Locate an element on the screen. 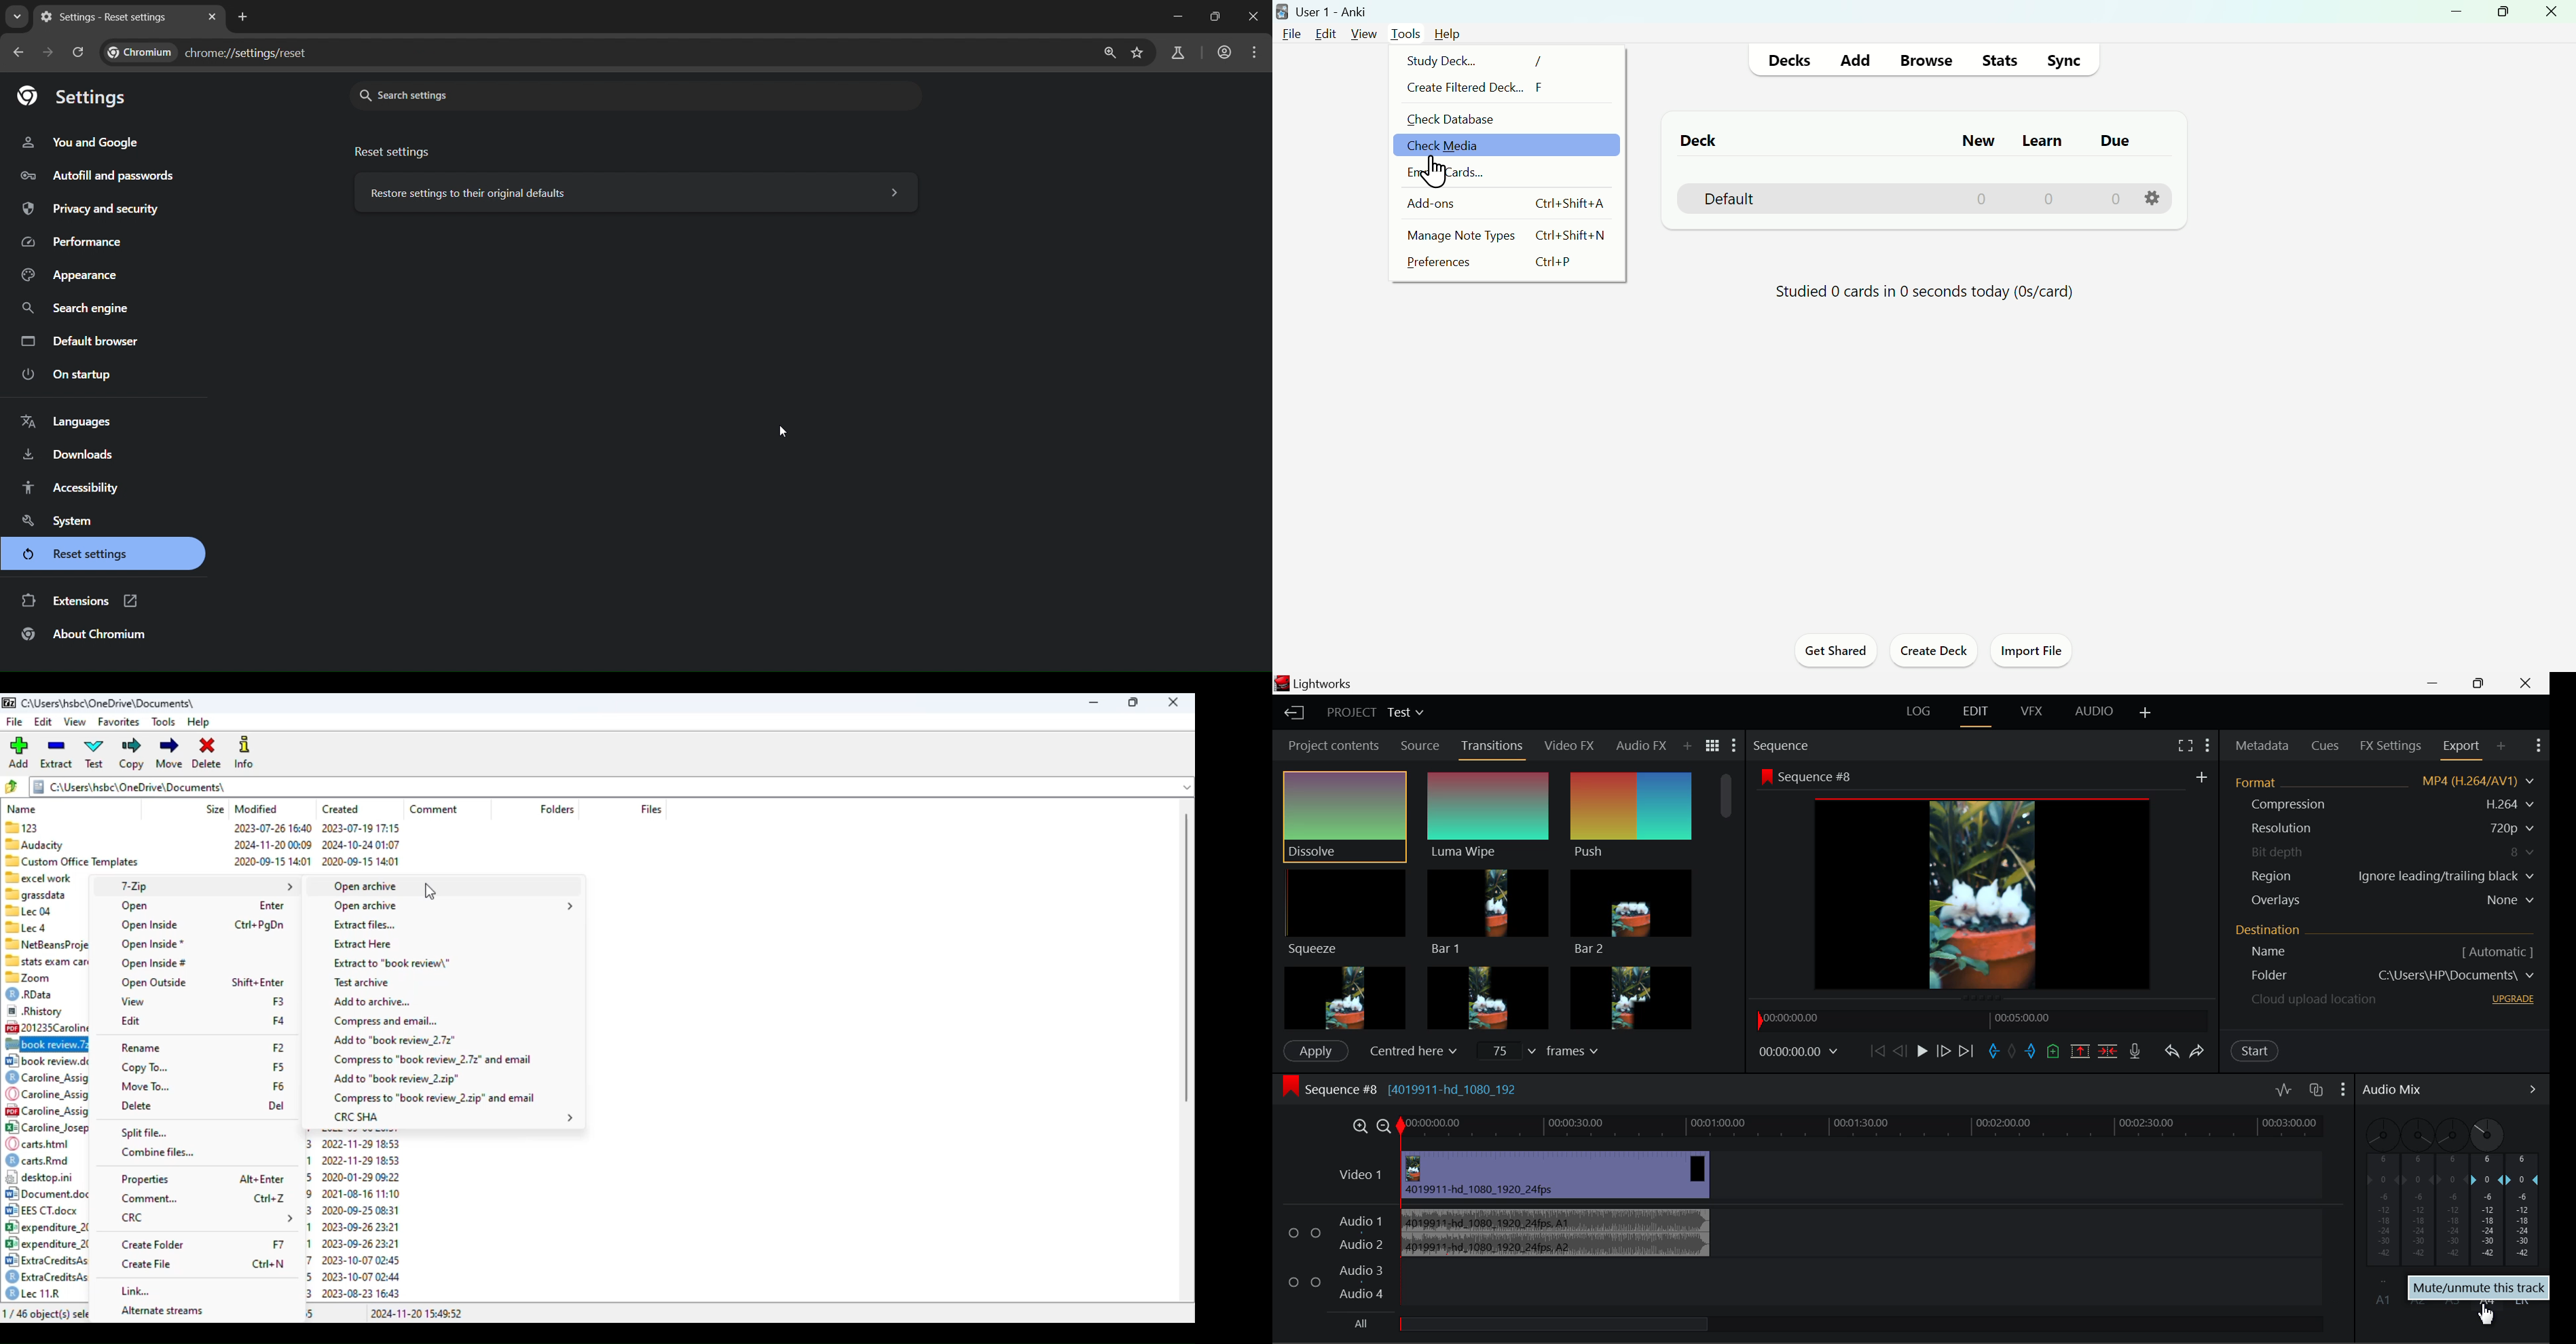 This screenshot has width=2576, height=1344. Create filtered deck is located at coordinates (1492, 89).